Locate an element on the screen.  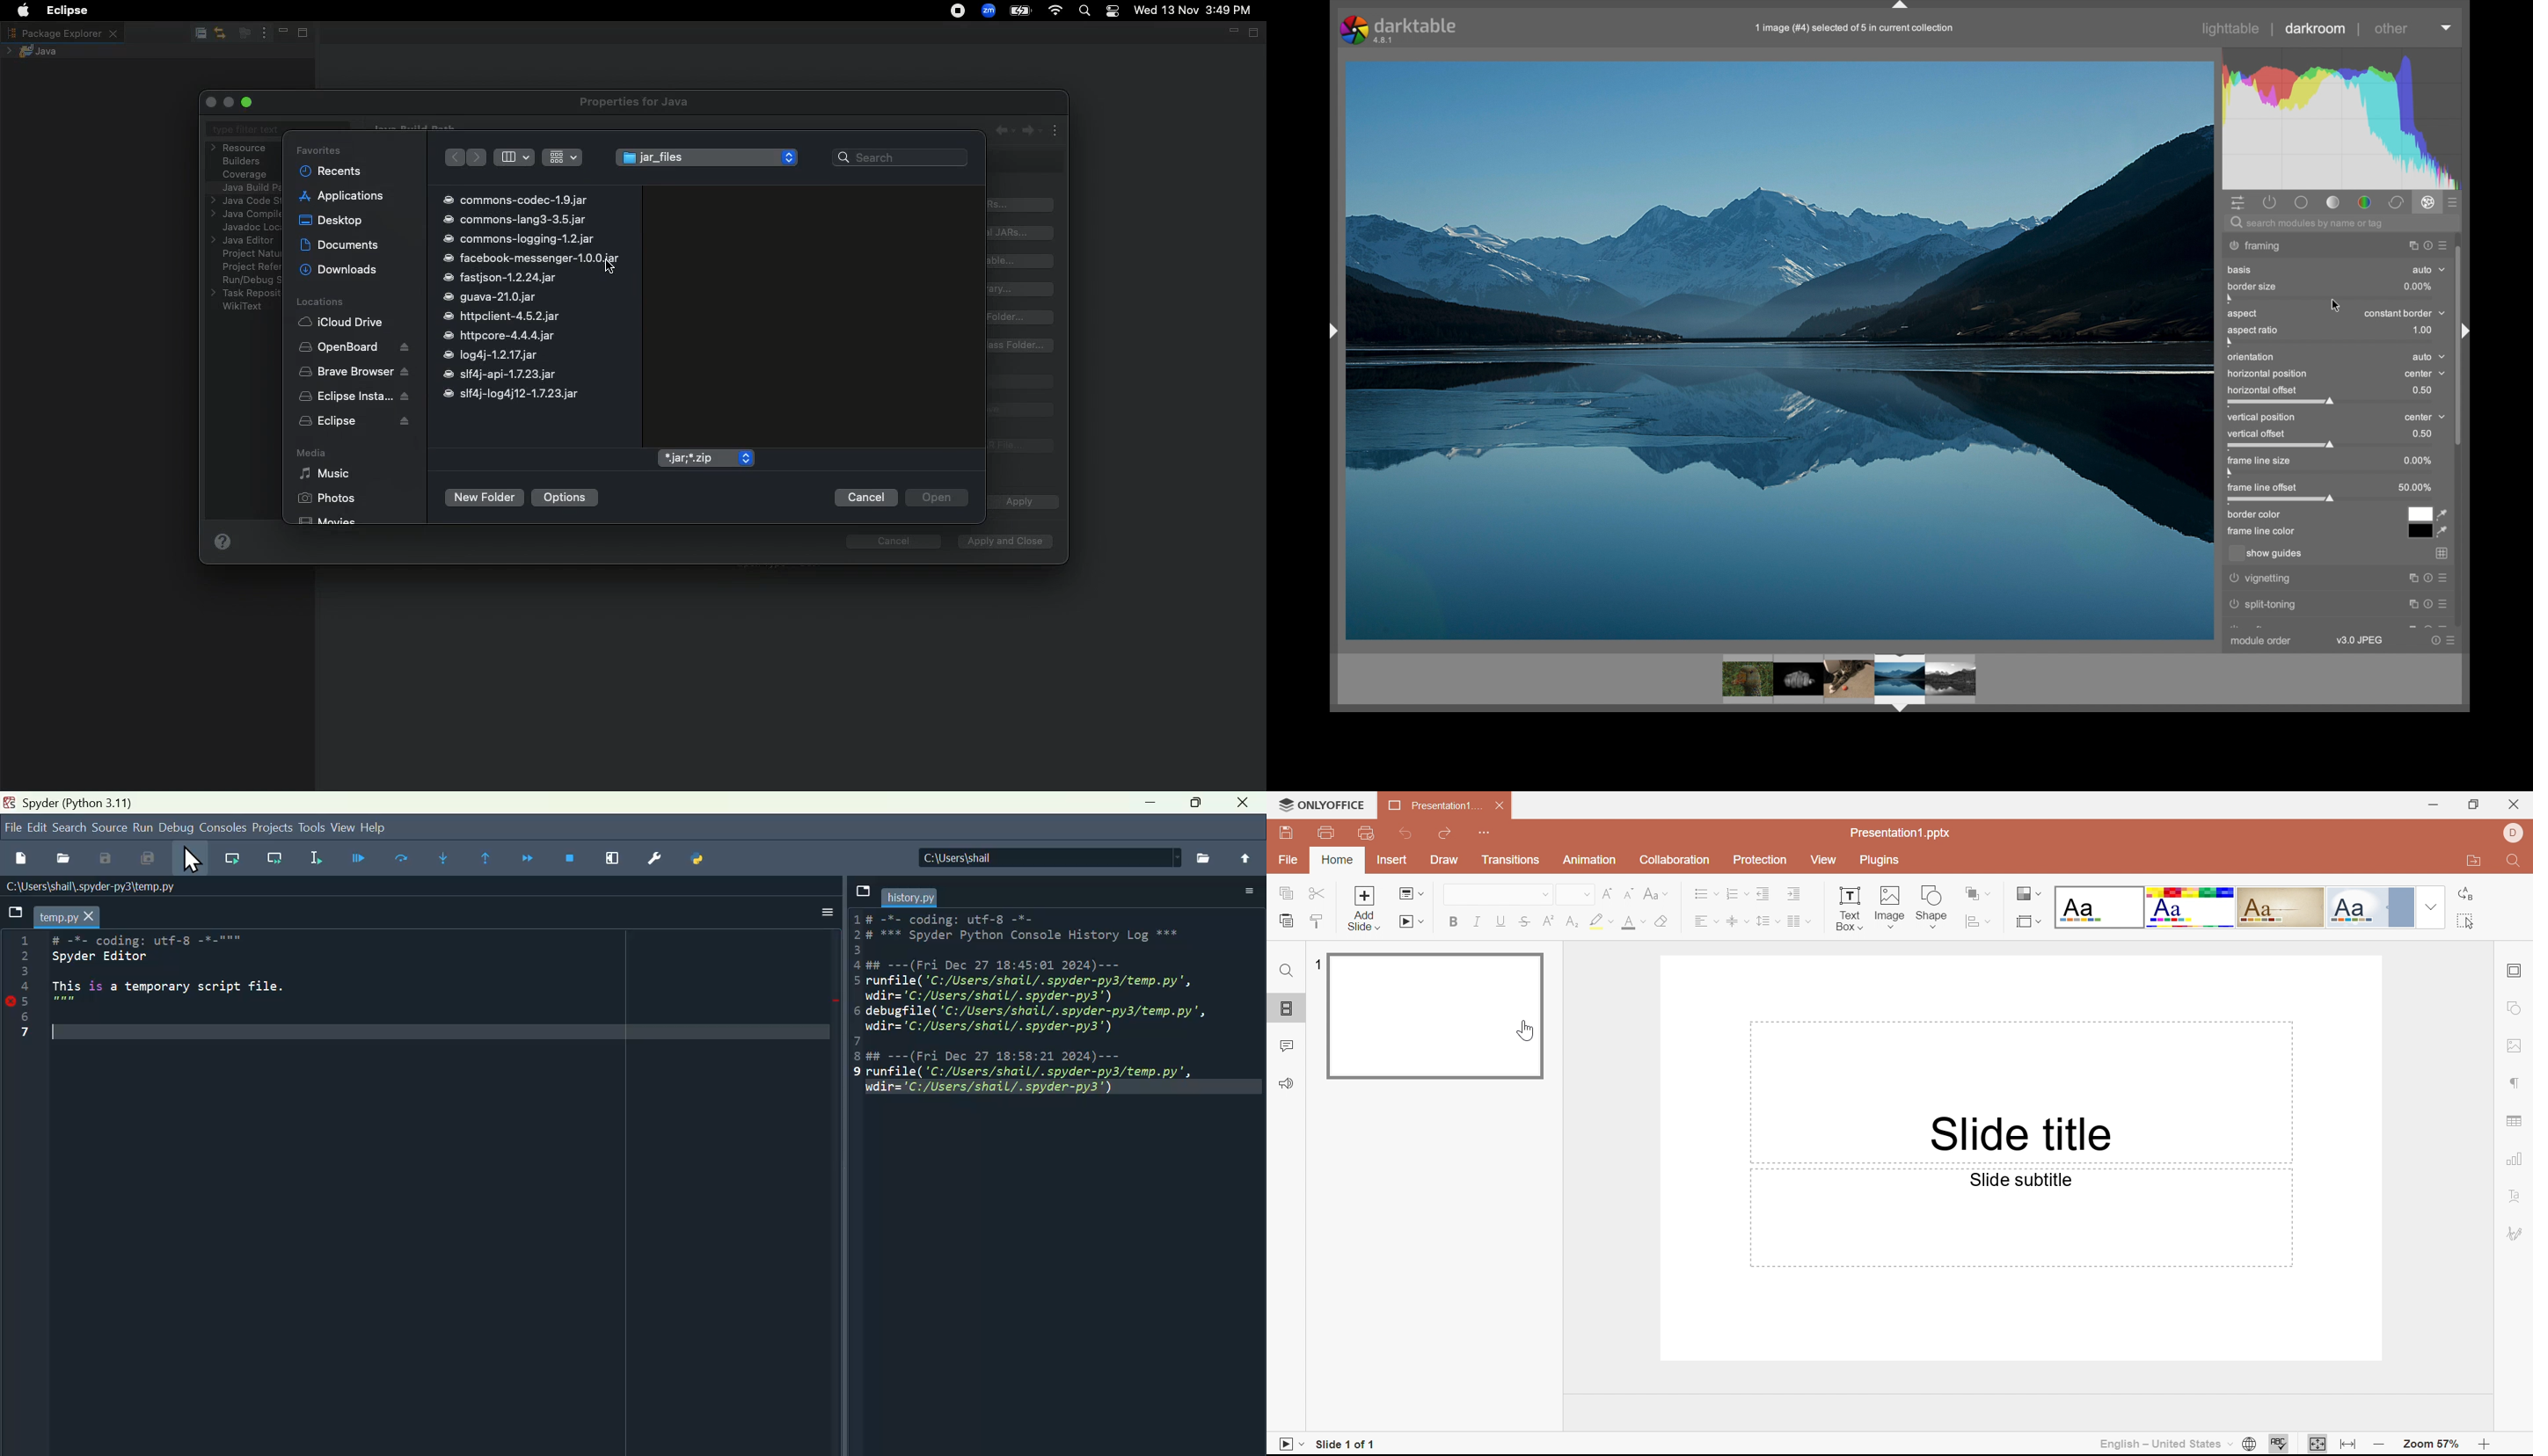
frame line size slider is located at coordinates (2259, 467).